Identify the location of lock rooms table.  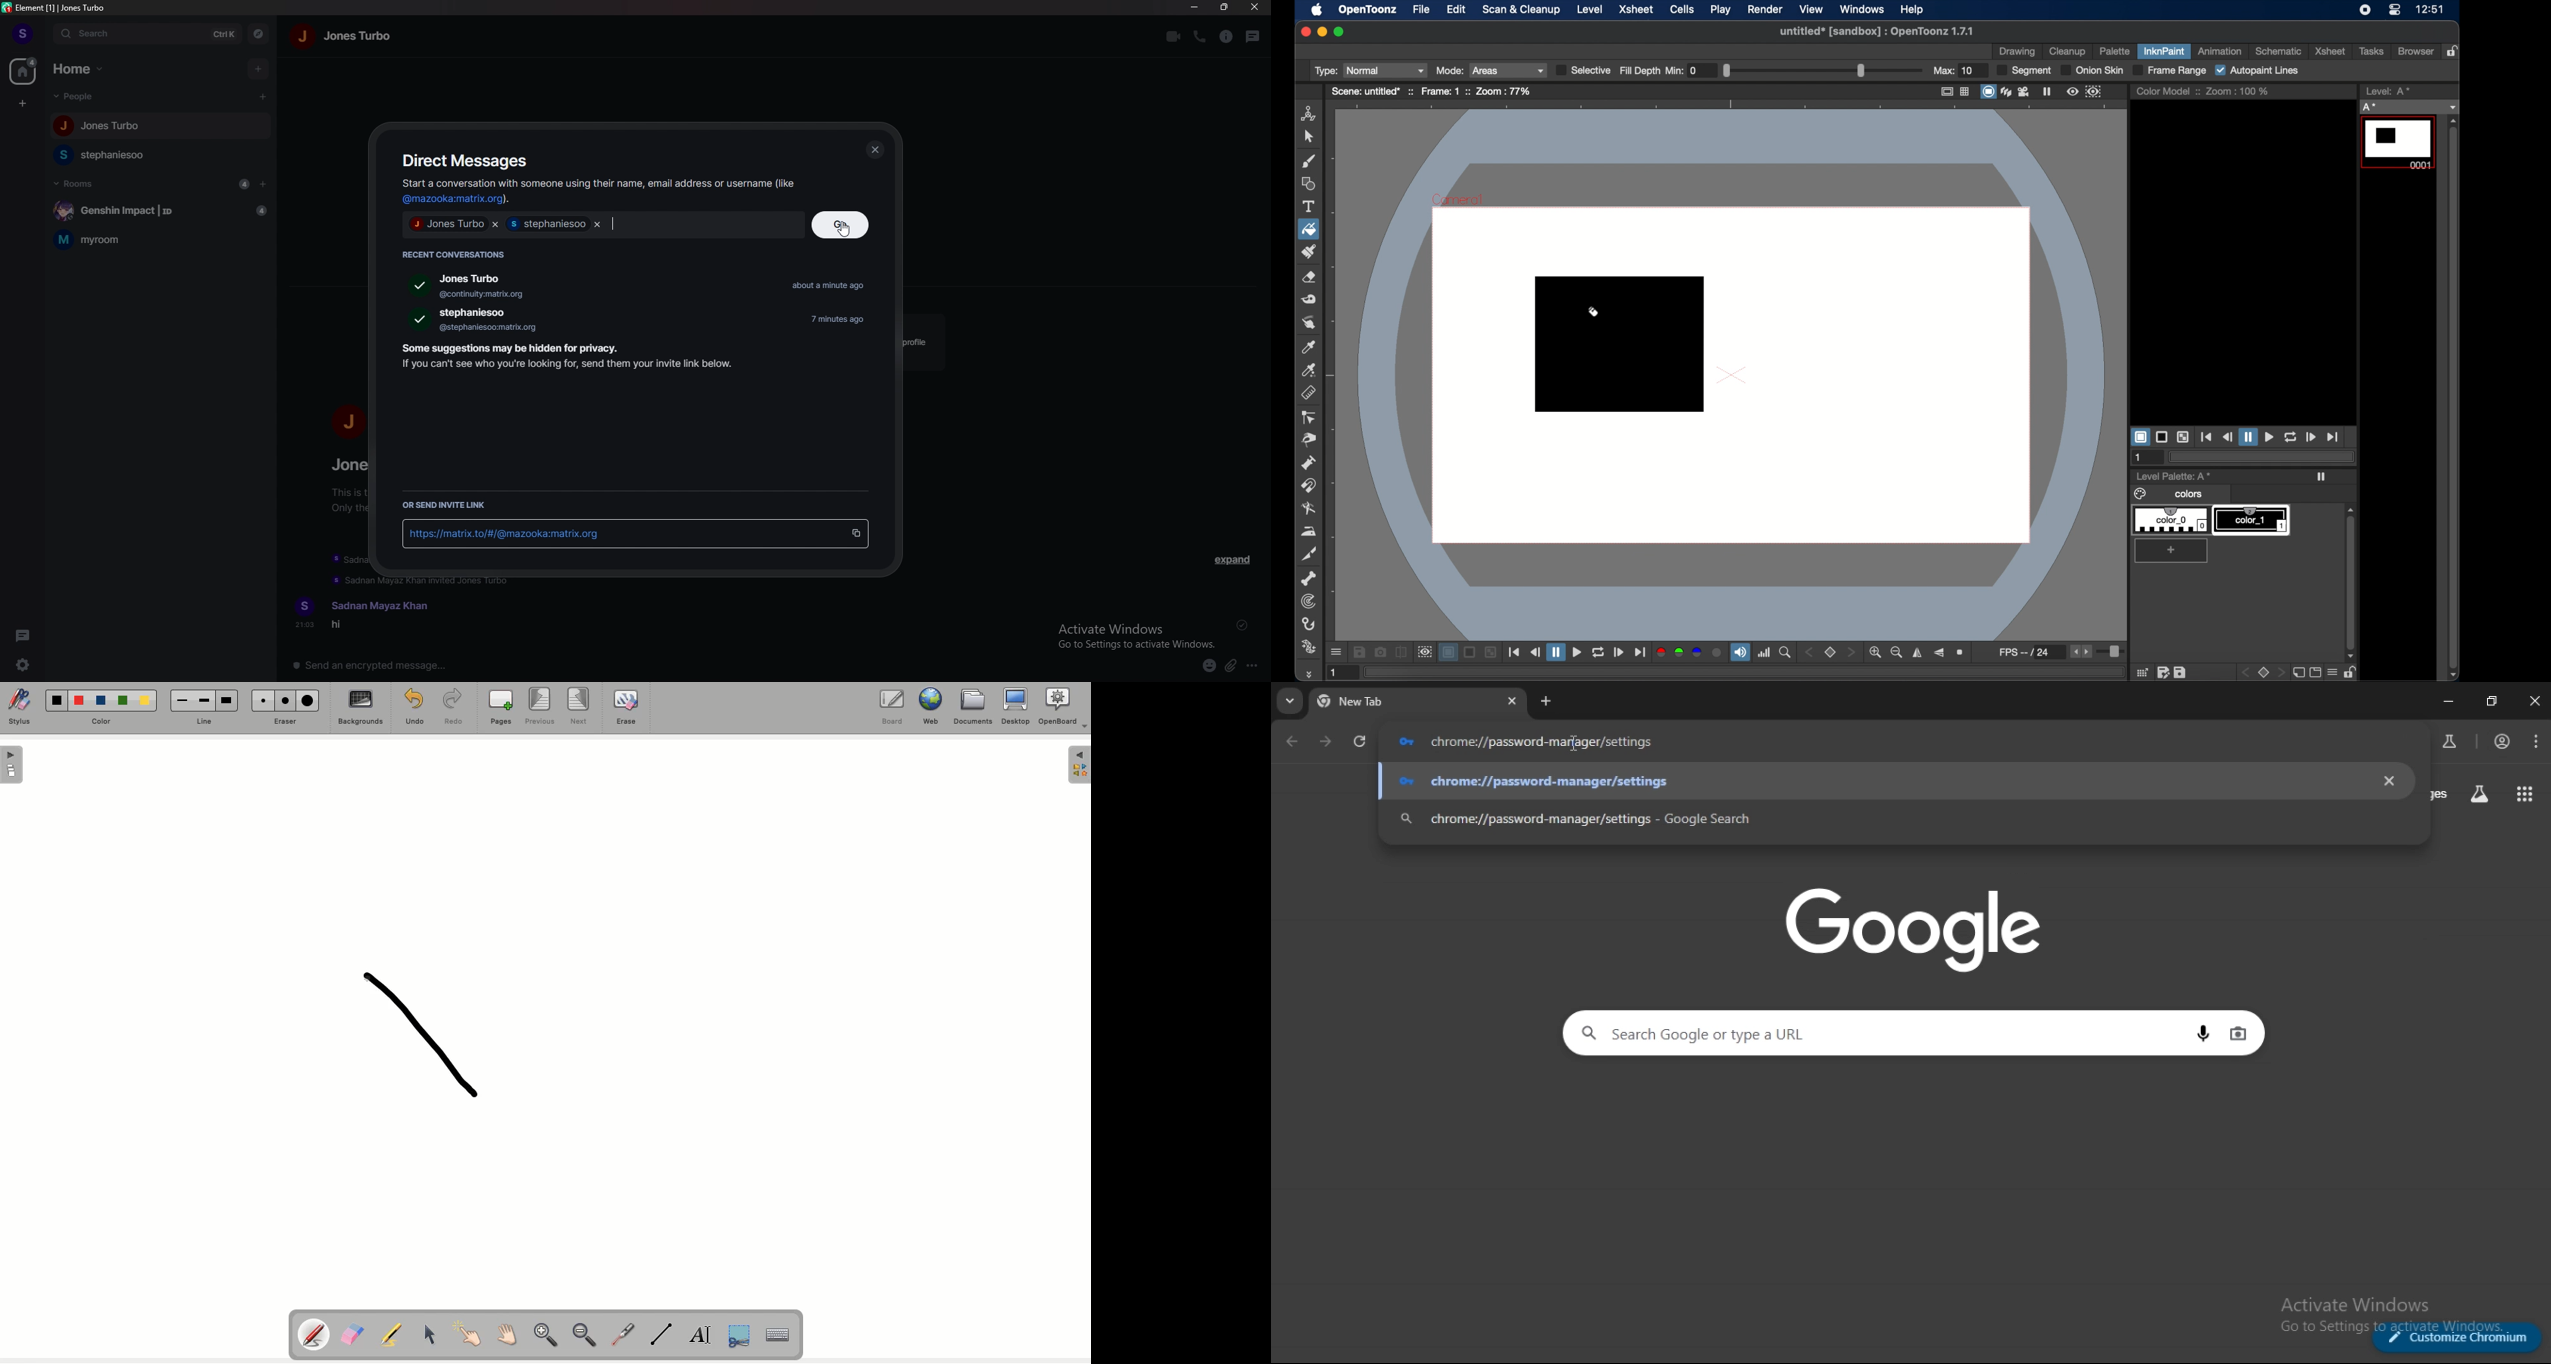
(2454, 51).